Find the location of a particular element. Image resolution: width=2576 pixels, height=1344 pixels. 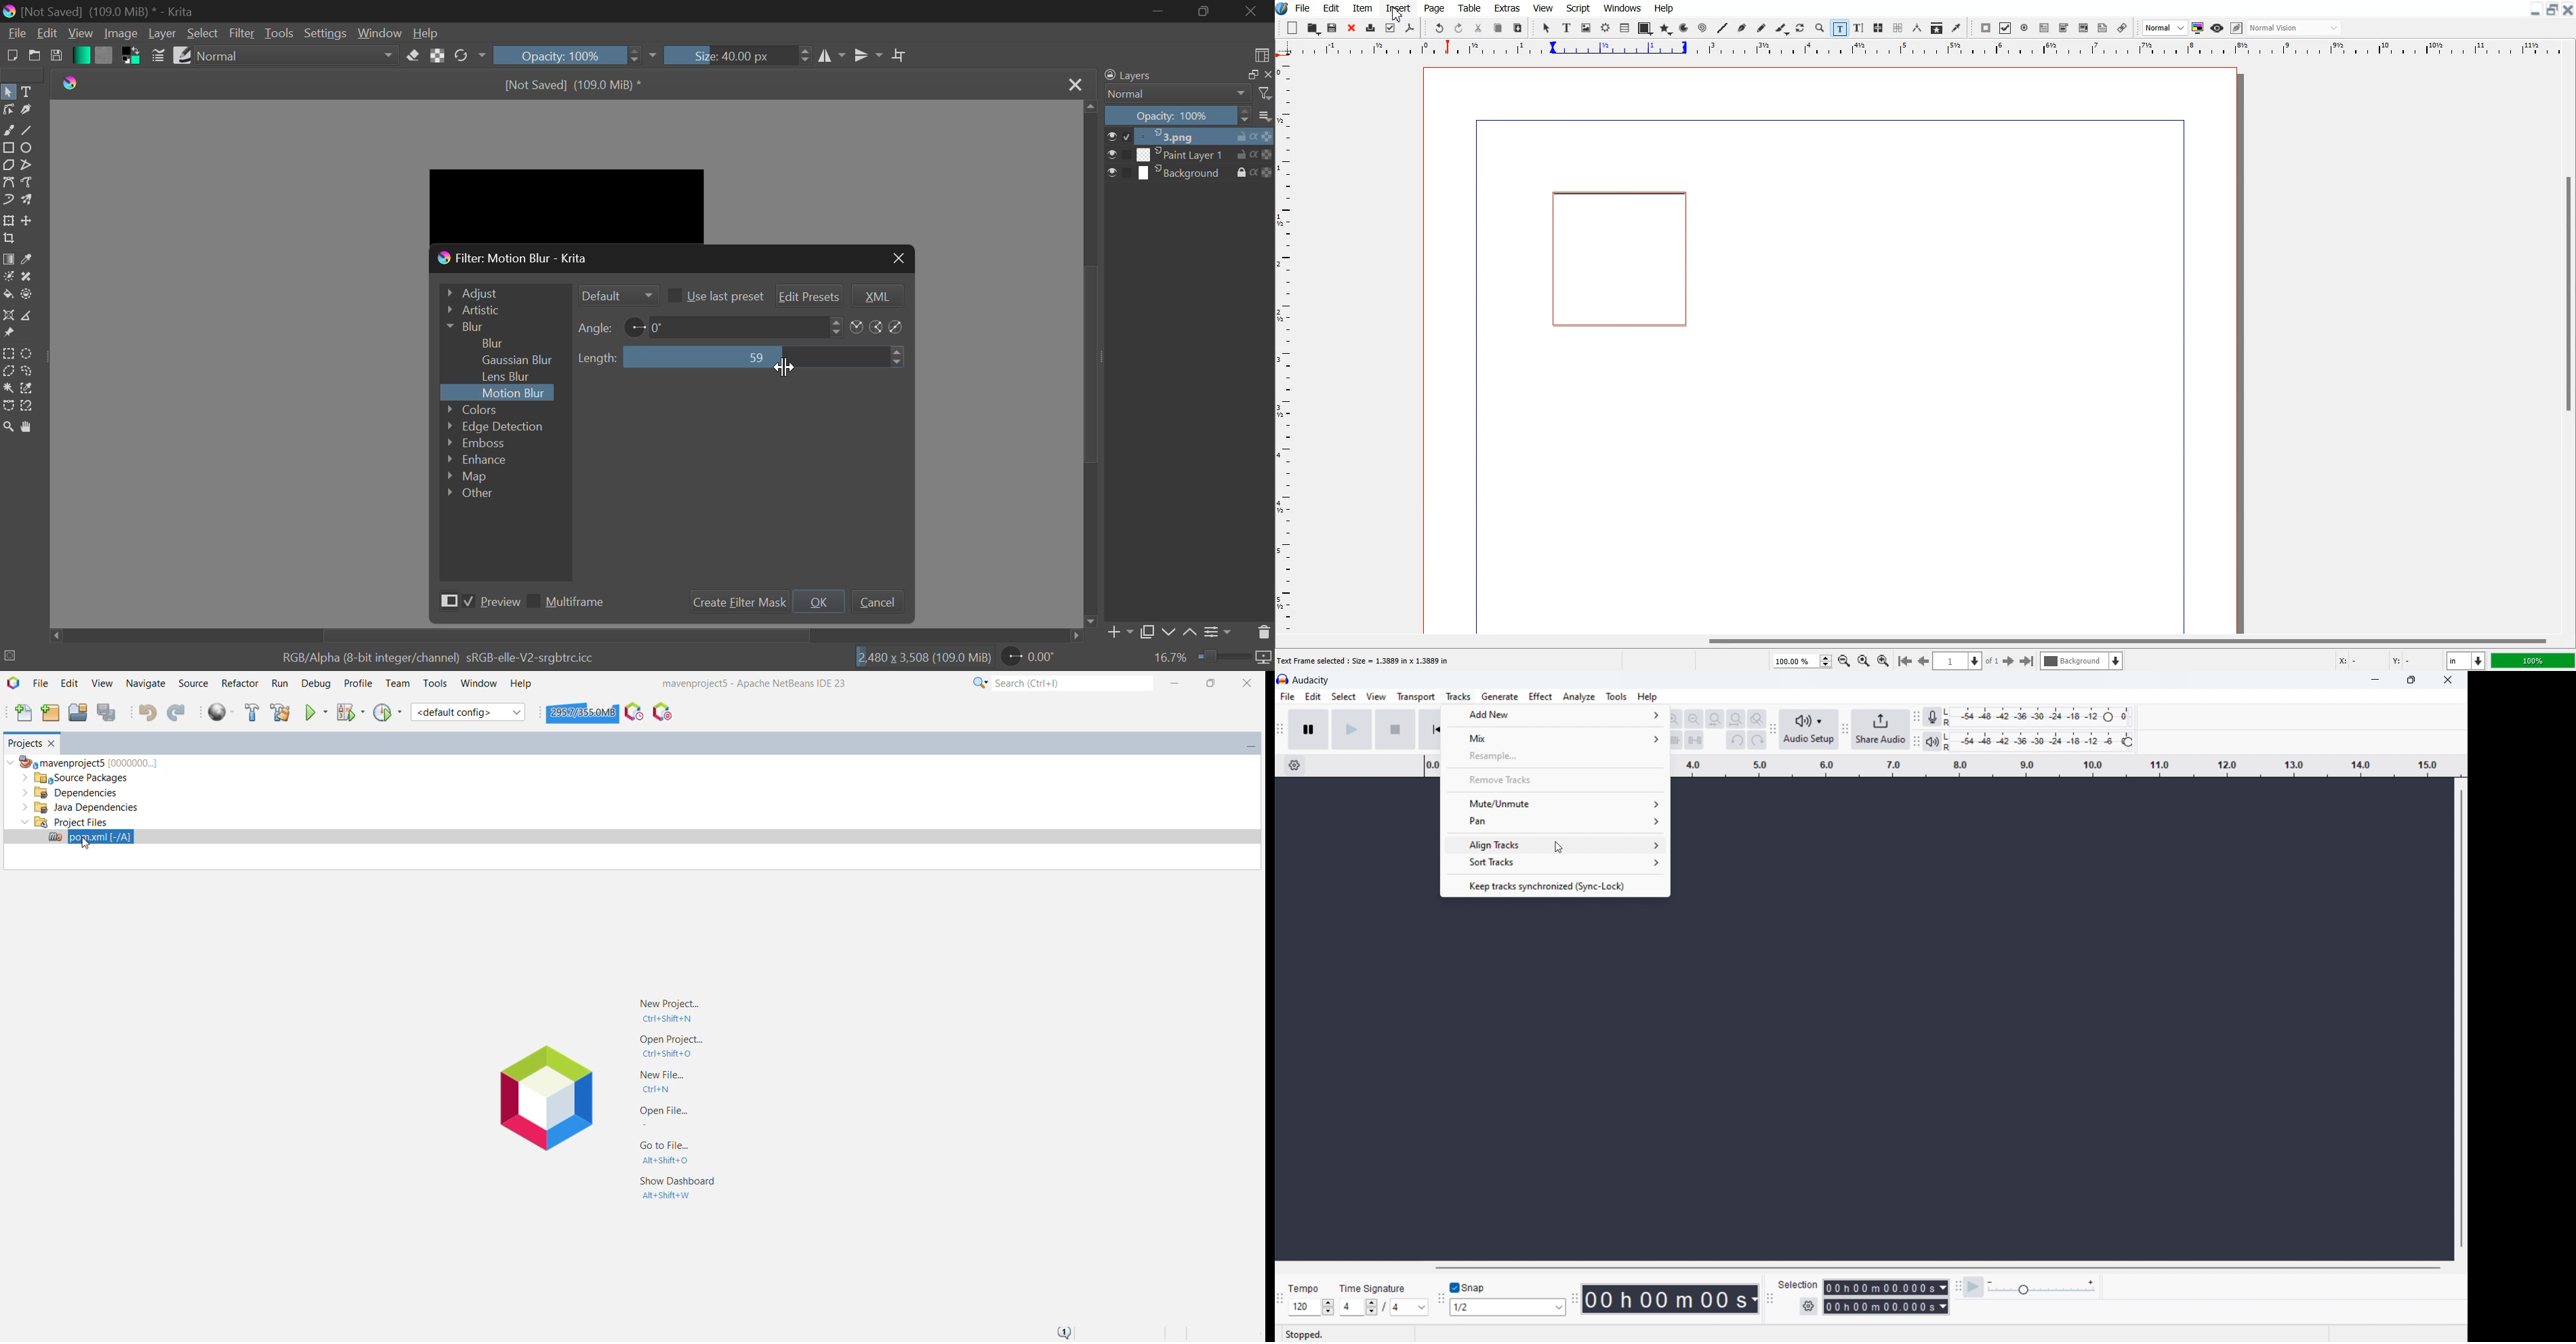

time signature toolbar is located at coordinates (1280, 1299).